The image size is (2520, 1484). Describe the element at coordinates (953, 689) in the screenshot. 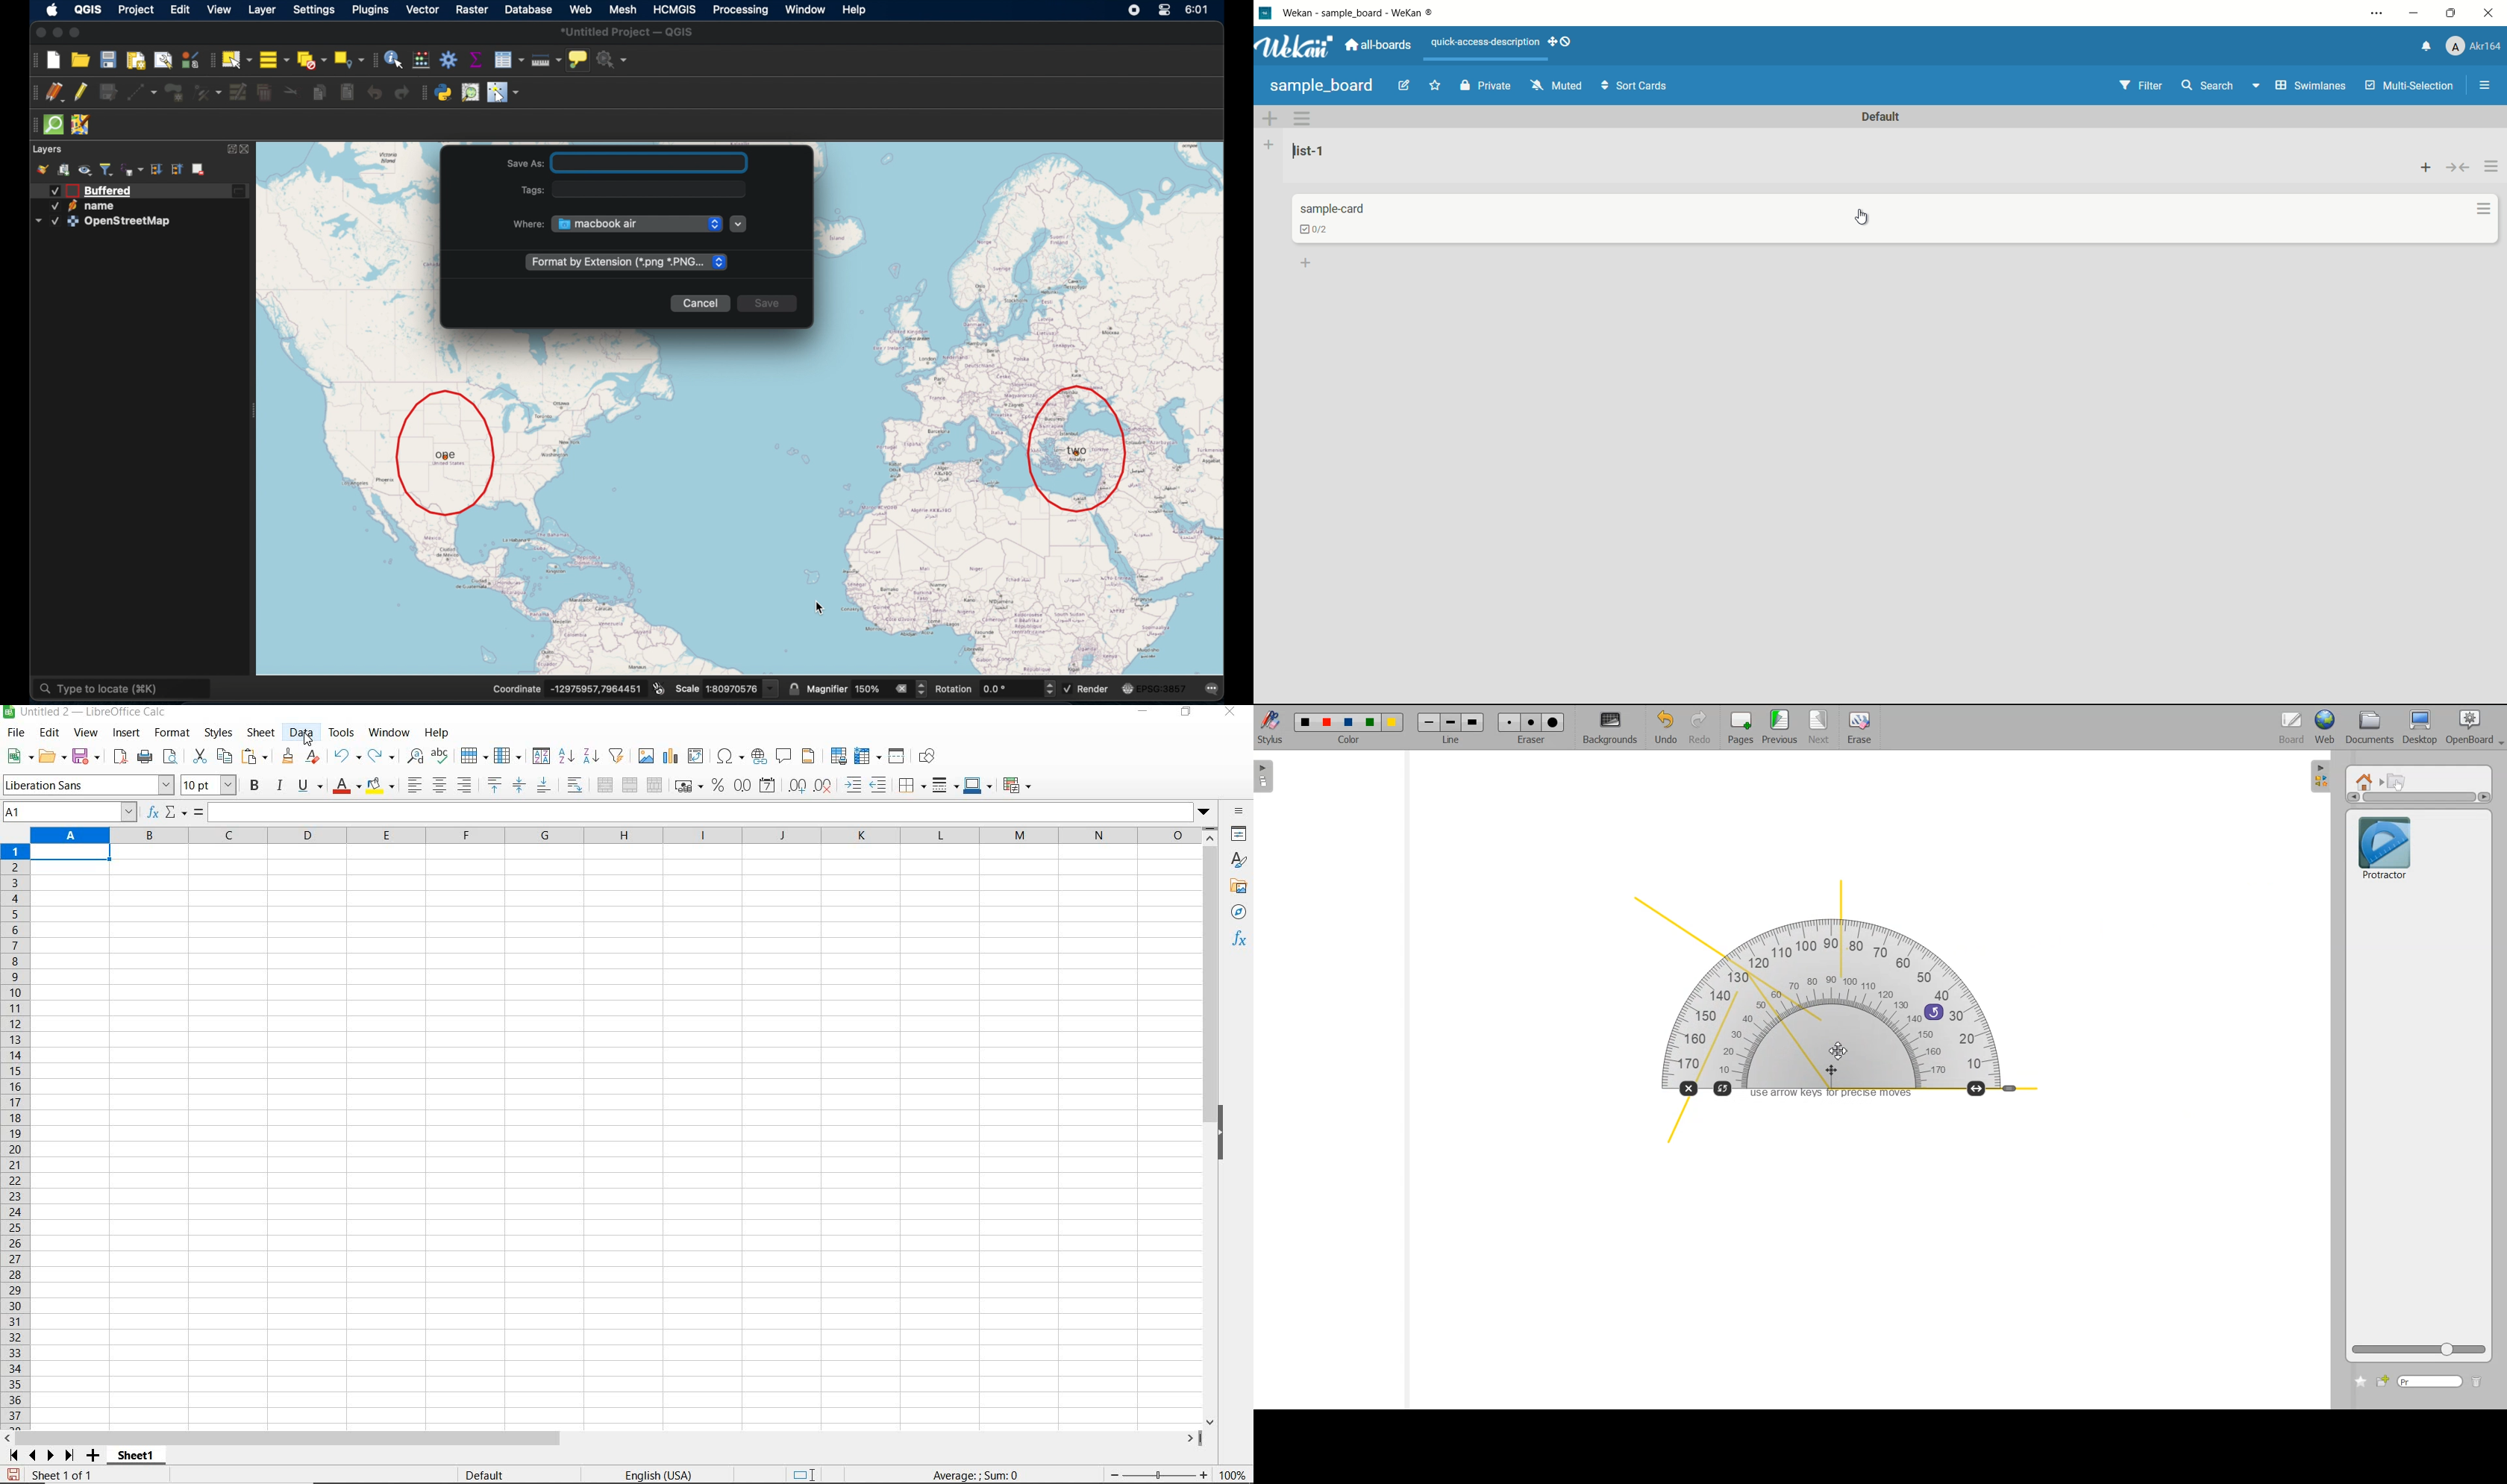

I see `rotation` at that location.